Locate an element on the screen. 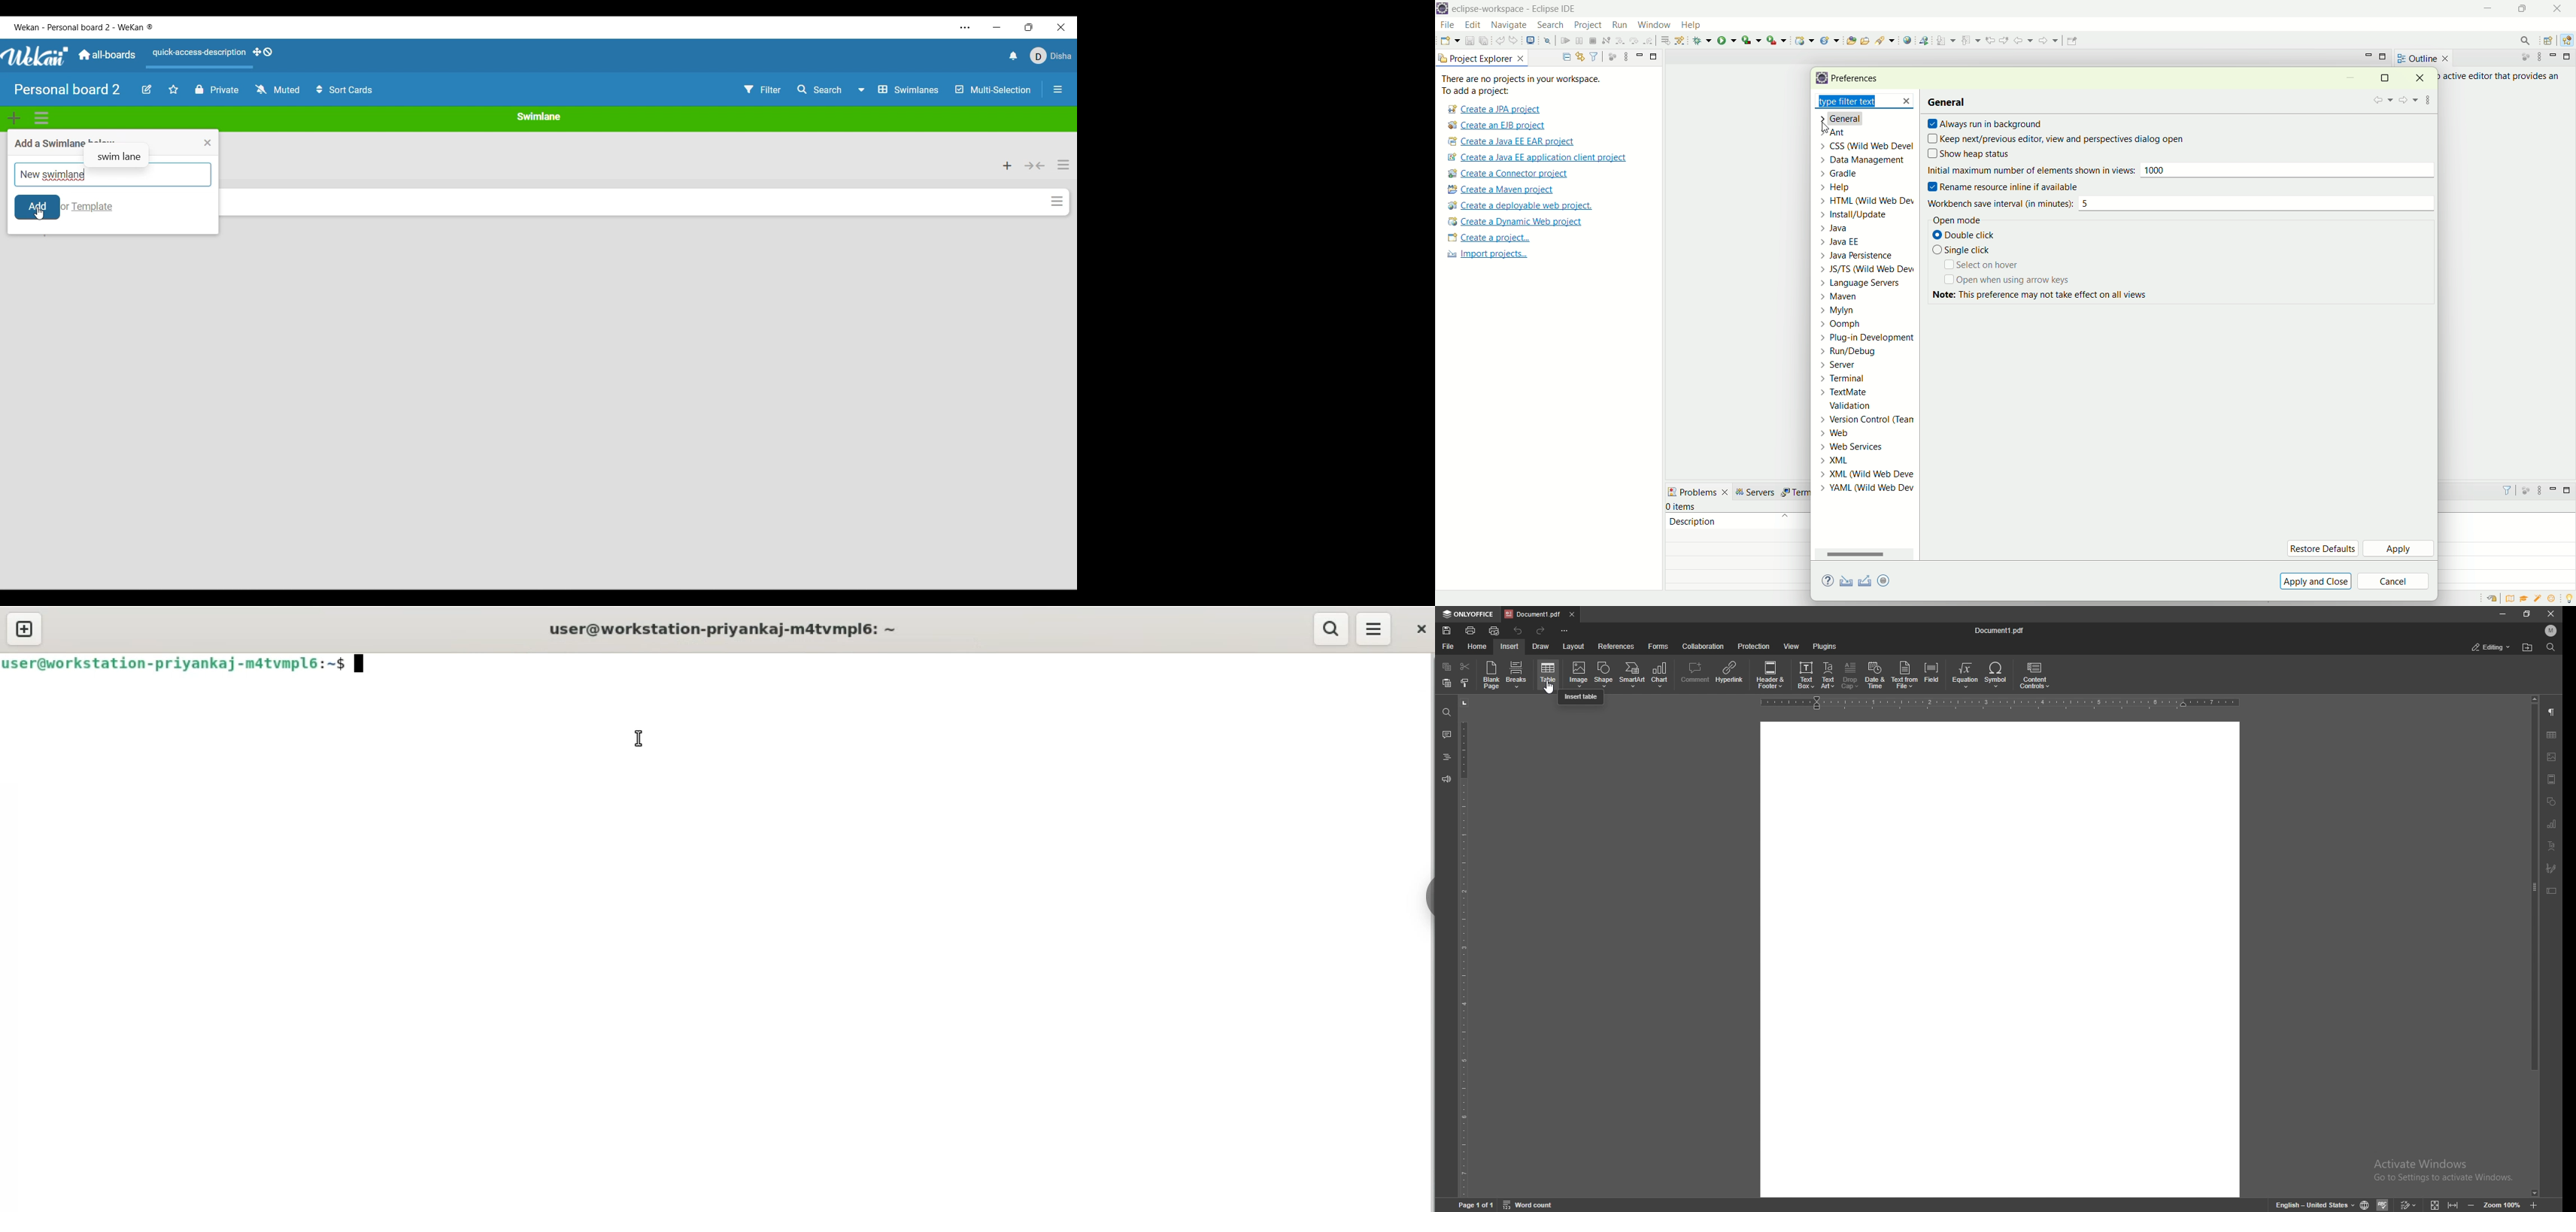 The height and width of the screenshot is (1232, 2576). mylyn is located at coordinates (1868, 310).